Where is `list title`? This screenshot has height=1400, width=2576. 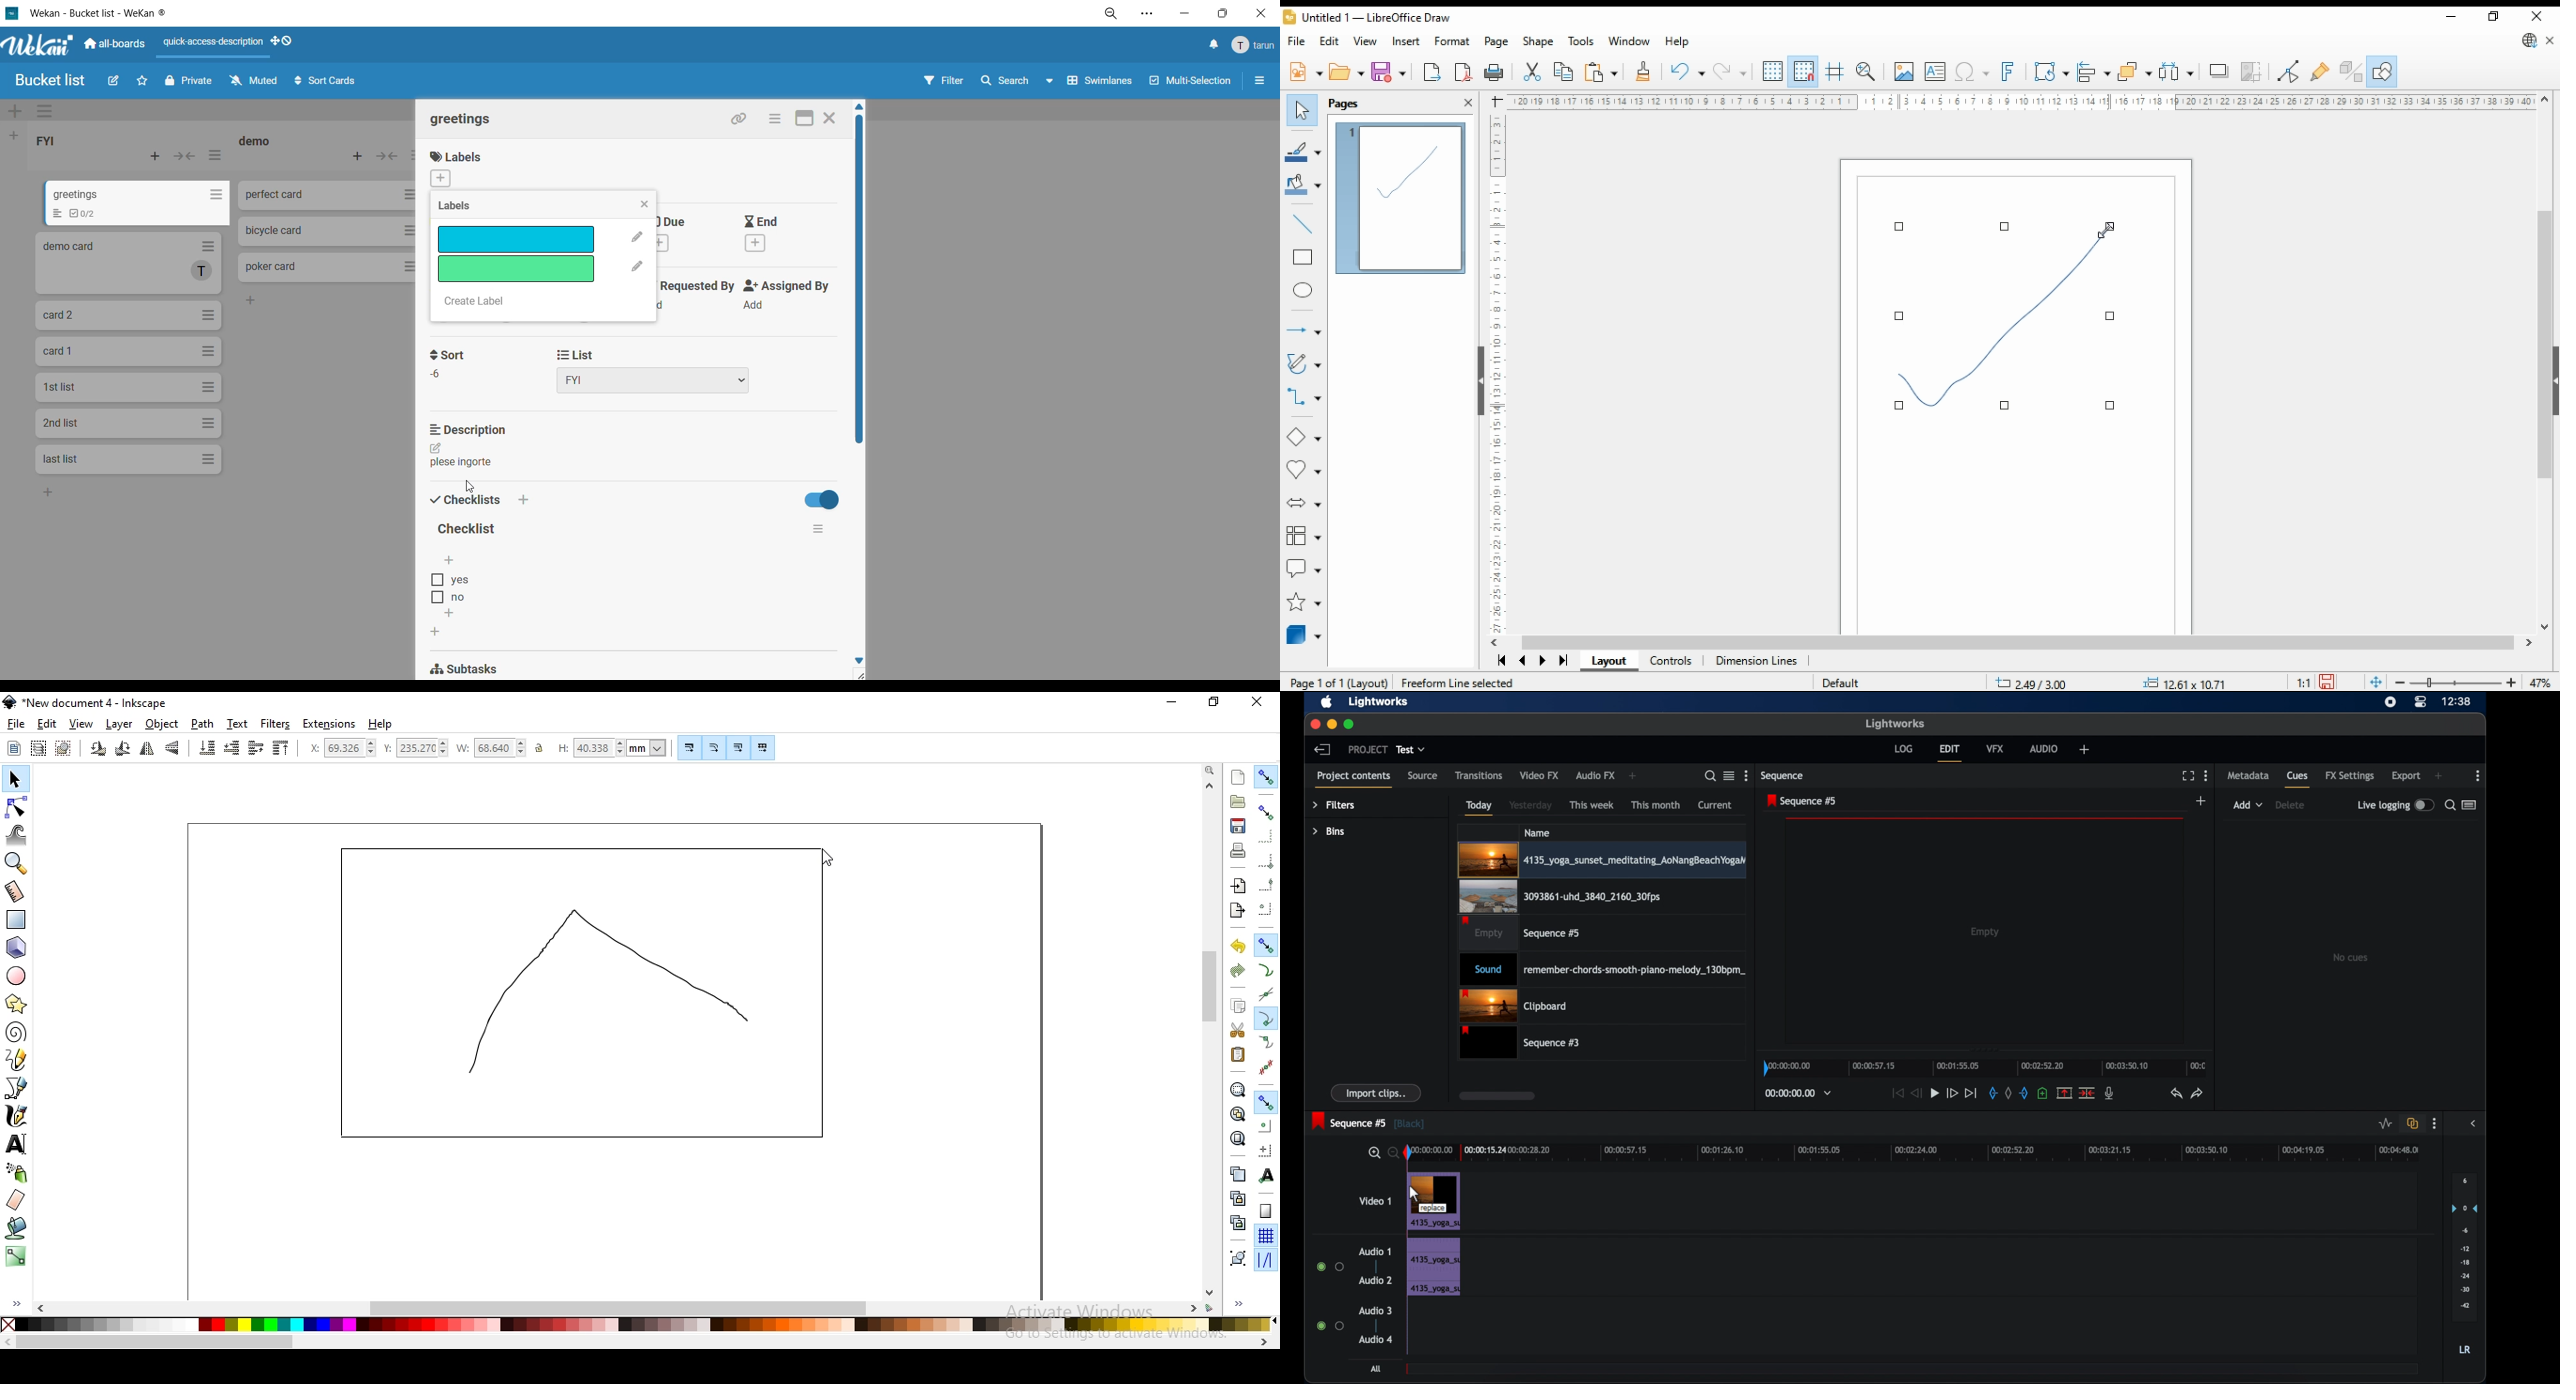
list title is located at coordinates (47, 139).